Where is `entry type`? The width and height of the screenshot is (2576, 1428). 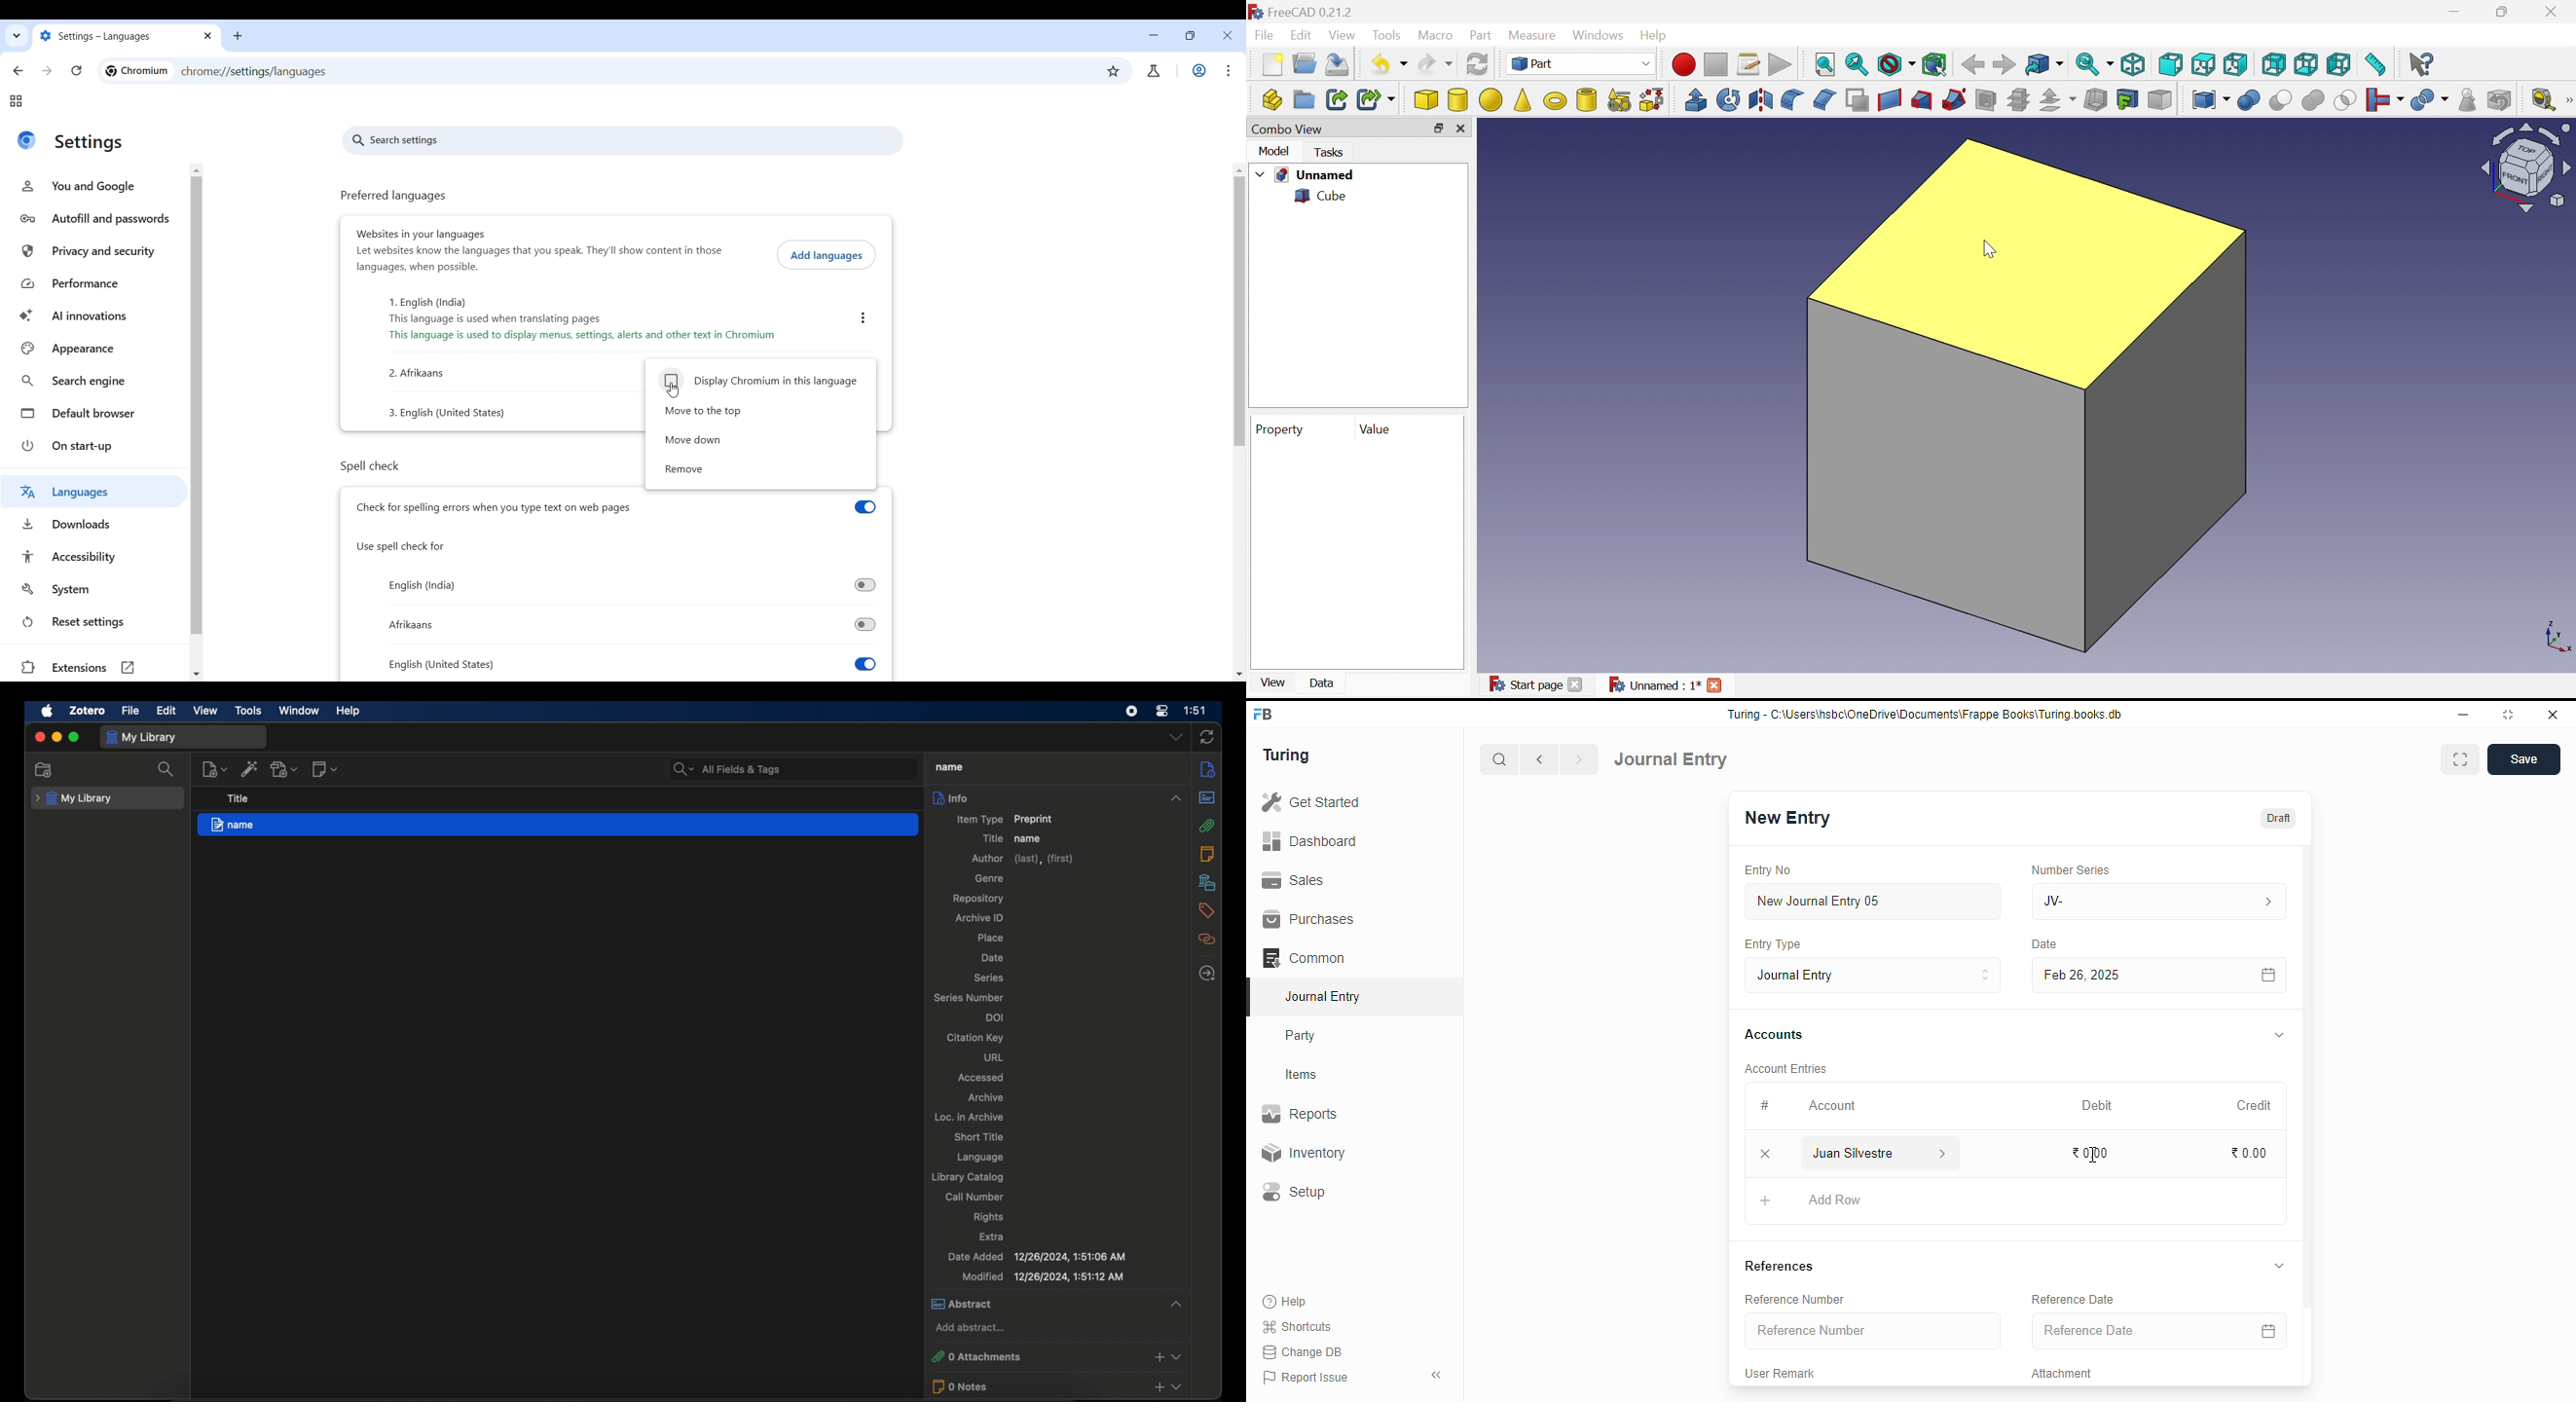
entry type is located at coordinates (1773, 944).